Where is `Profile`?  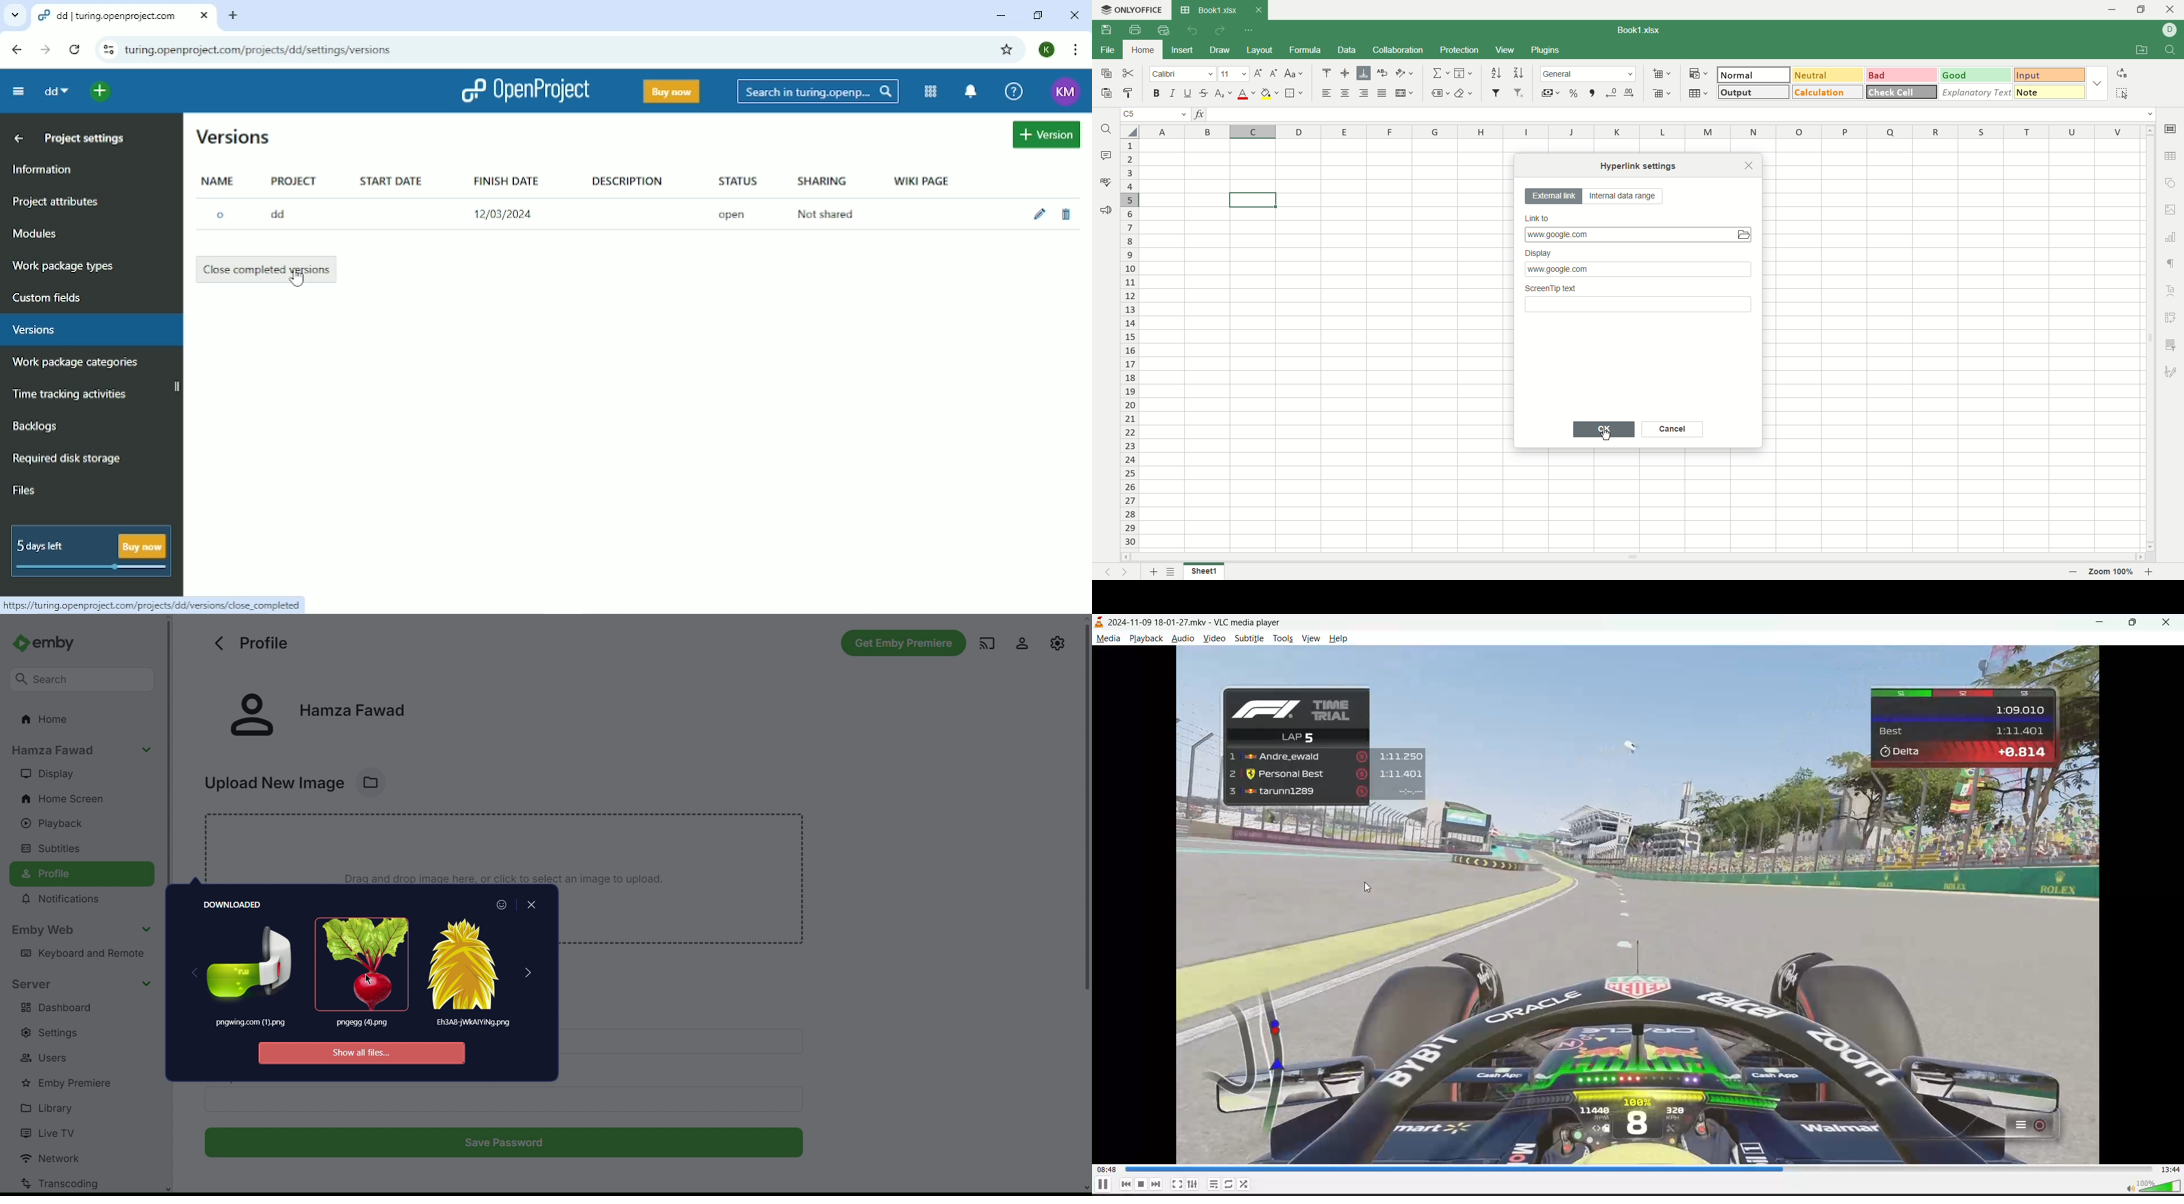 Profile is located at coordinates (83, 874).